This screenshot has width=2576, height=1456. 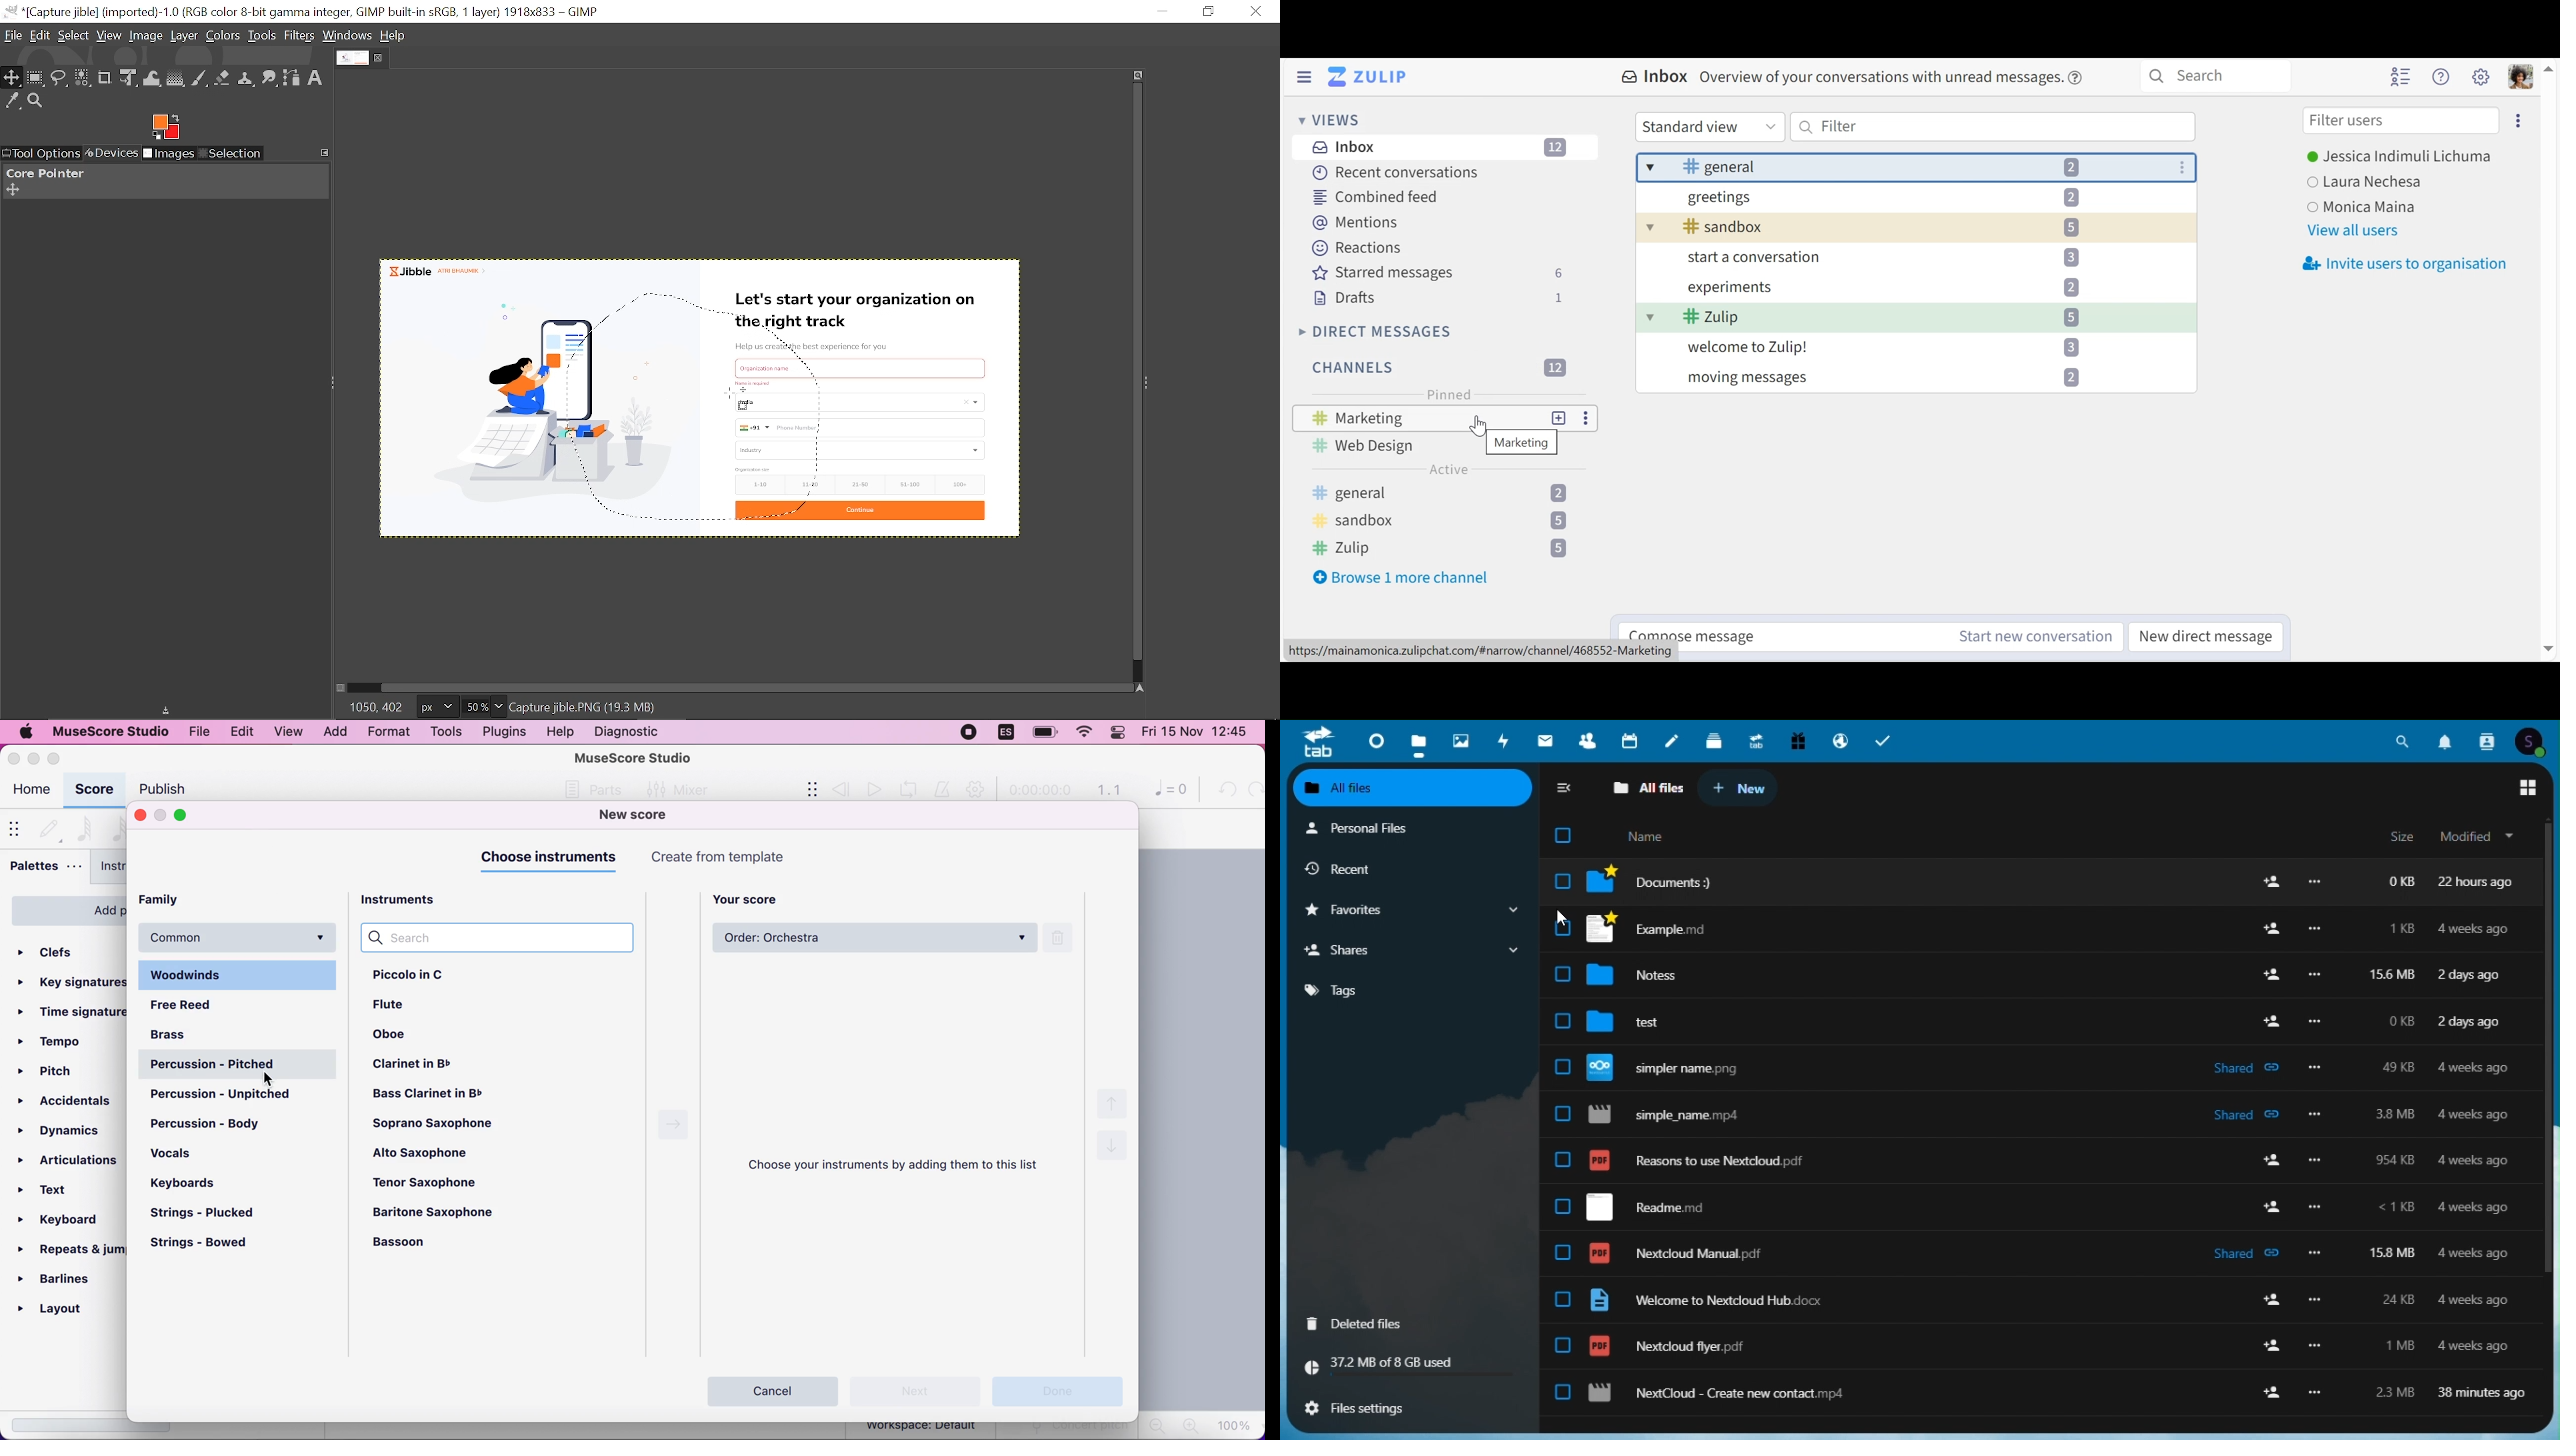 I want to click on new score, so click(x=647, y=815).